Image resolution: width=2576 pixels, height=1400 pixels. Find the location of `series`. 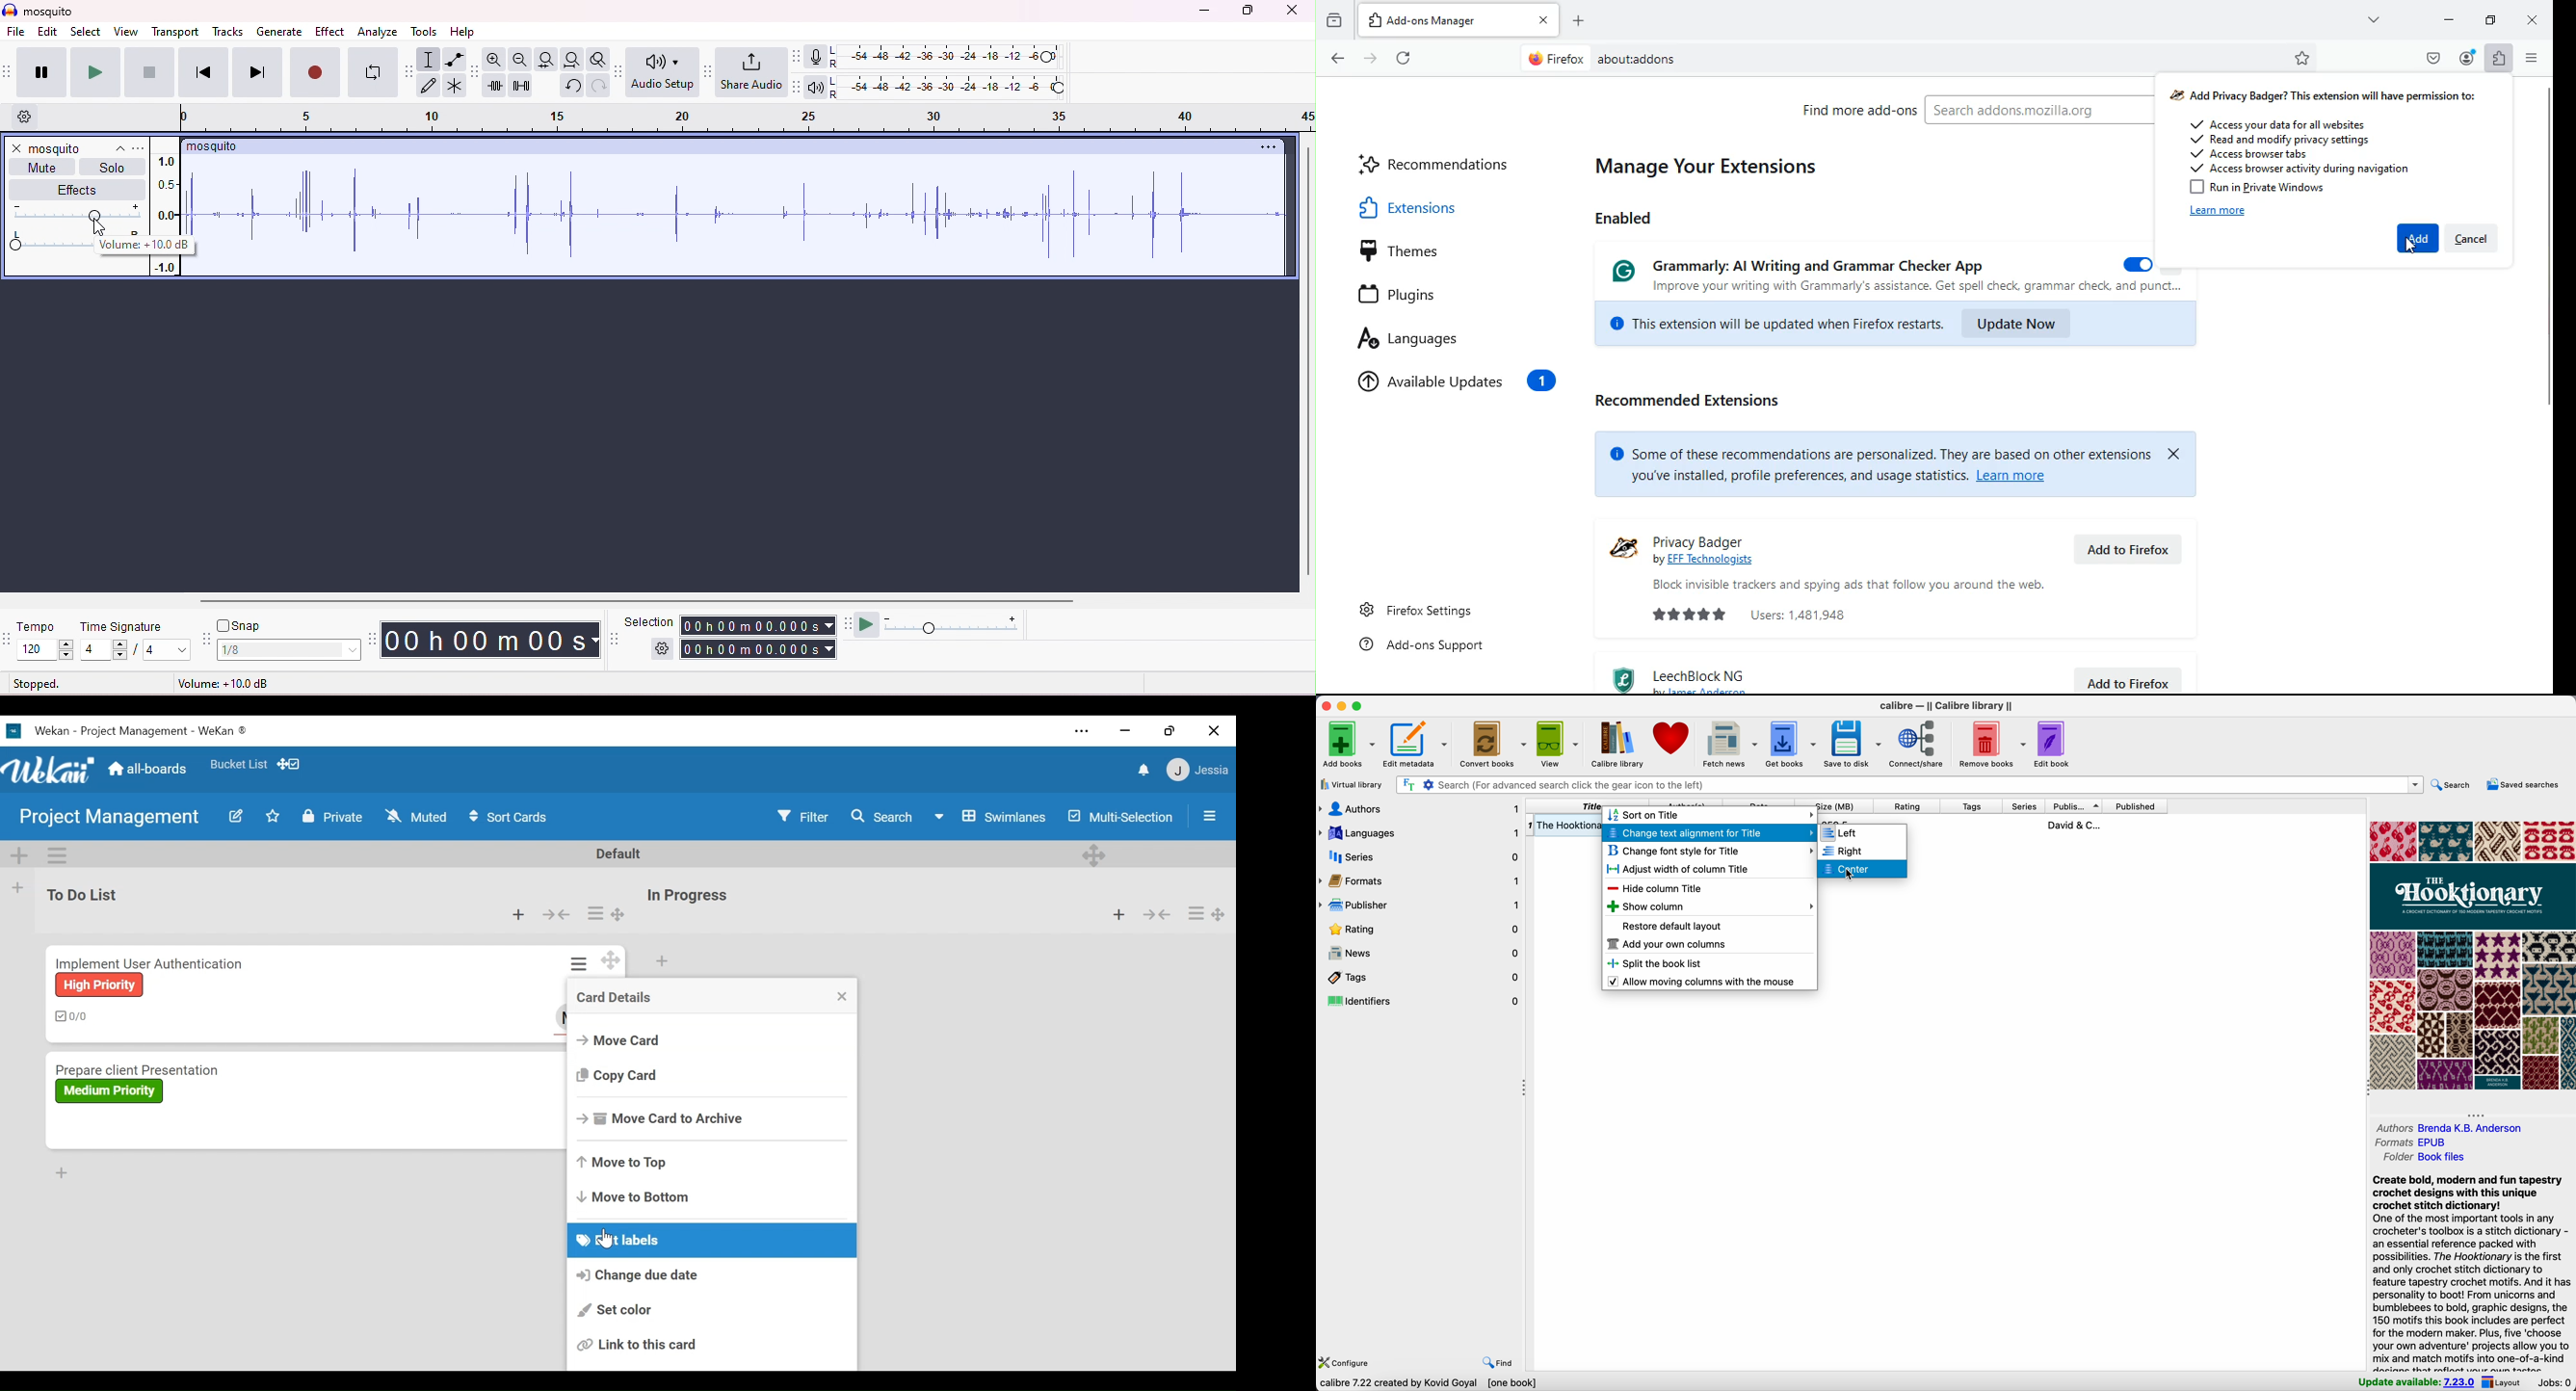

series is located at coordinates (1421, 856).